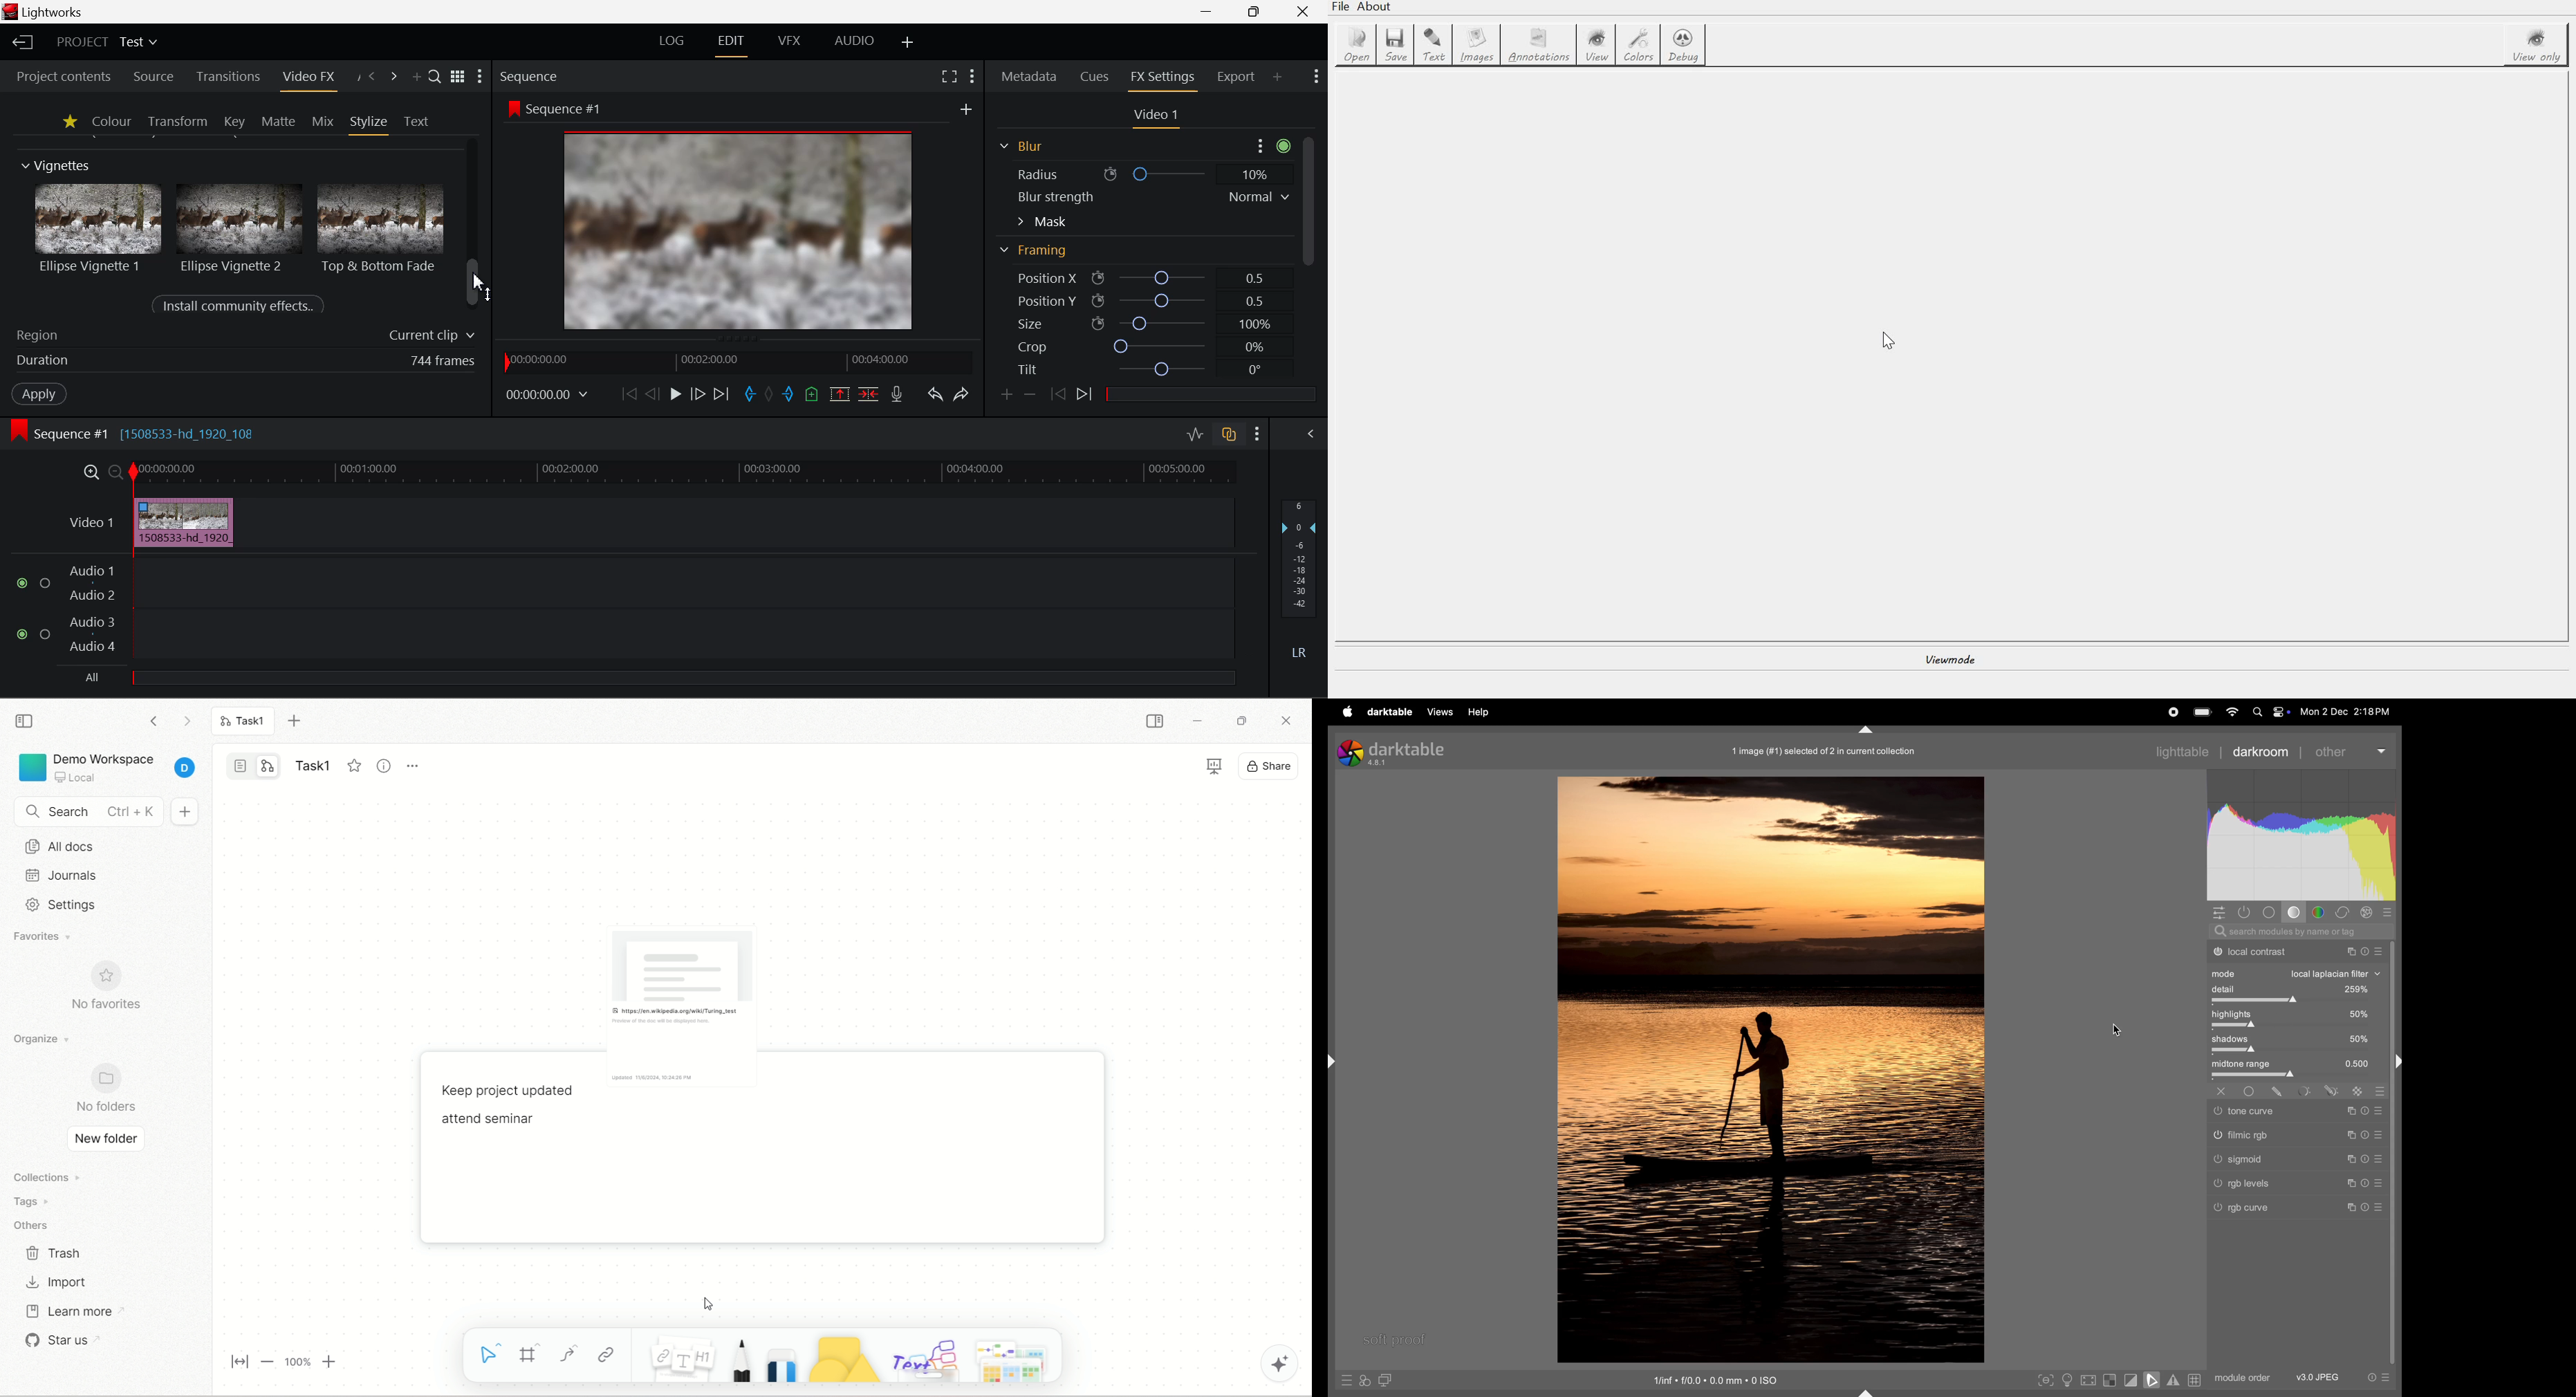  I want to click on search bar, so click(2297, 932).